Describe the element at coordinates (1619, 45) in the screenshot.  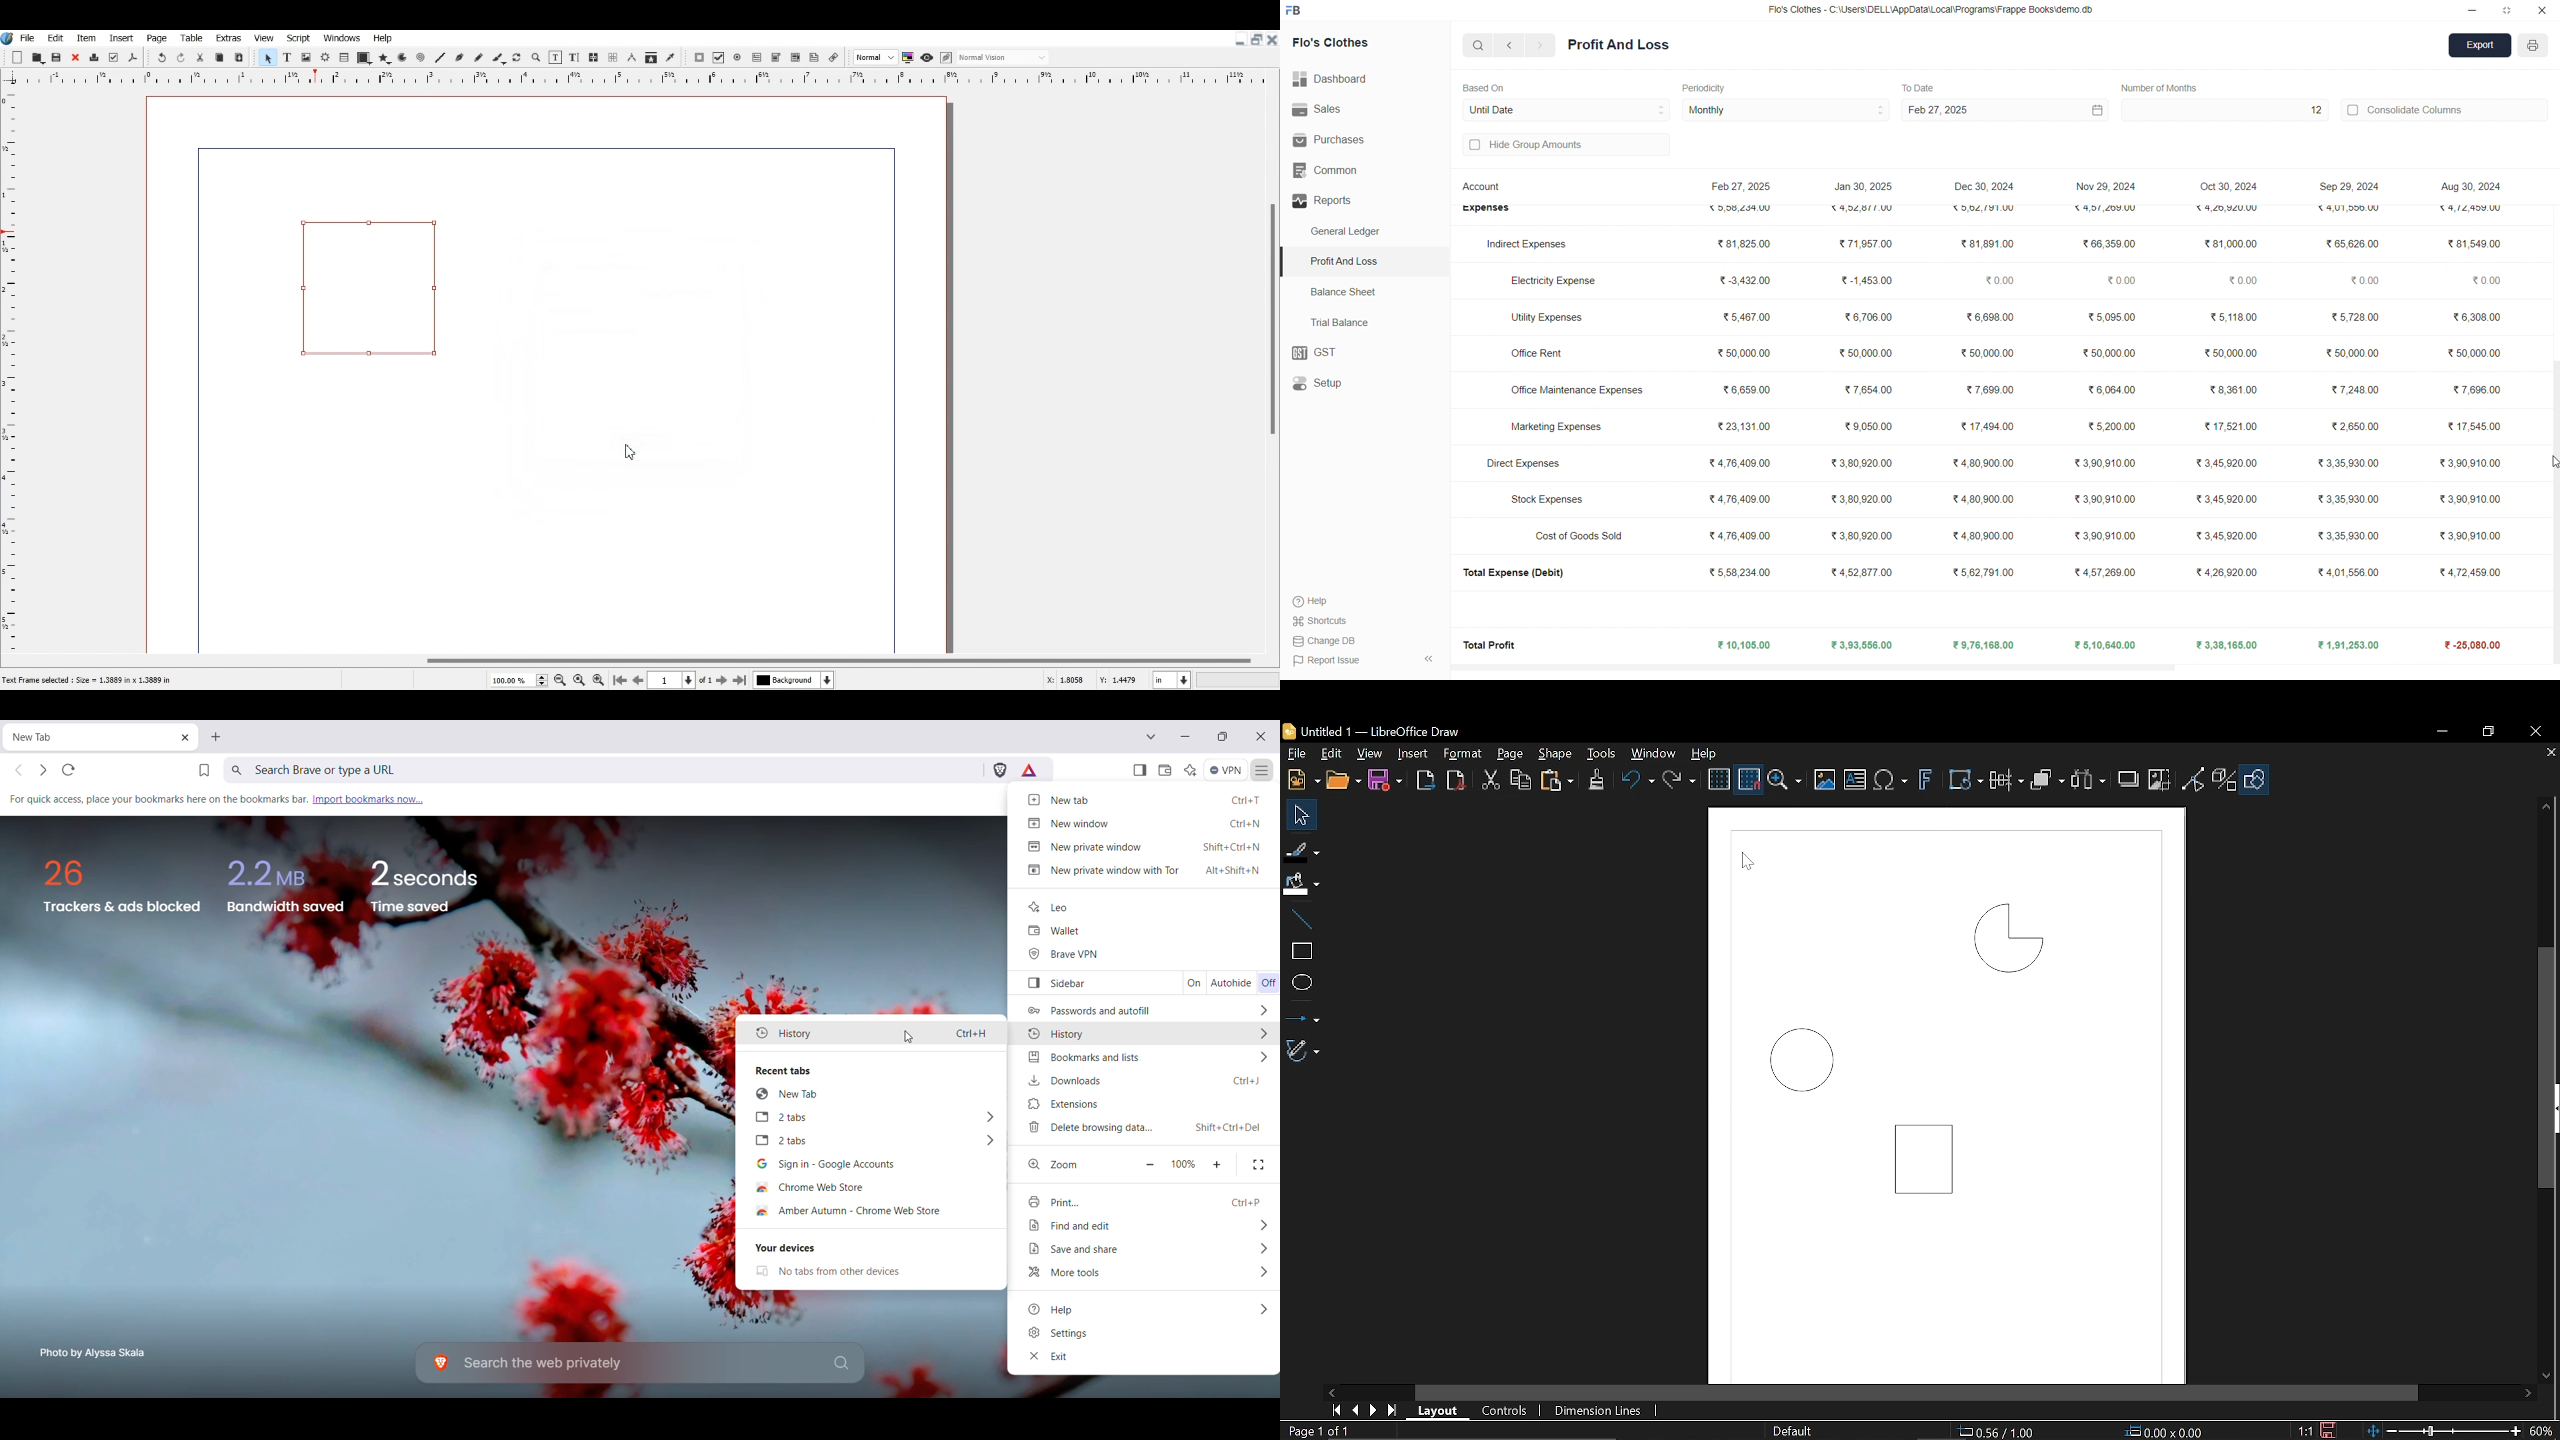
I see `Profit And Loss` at that location.